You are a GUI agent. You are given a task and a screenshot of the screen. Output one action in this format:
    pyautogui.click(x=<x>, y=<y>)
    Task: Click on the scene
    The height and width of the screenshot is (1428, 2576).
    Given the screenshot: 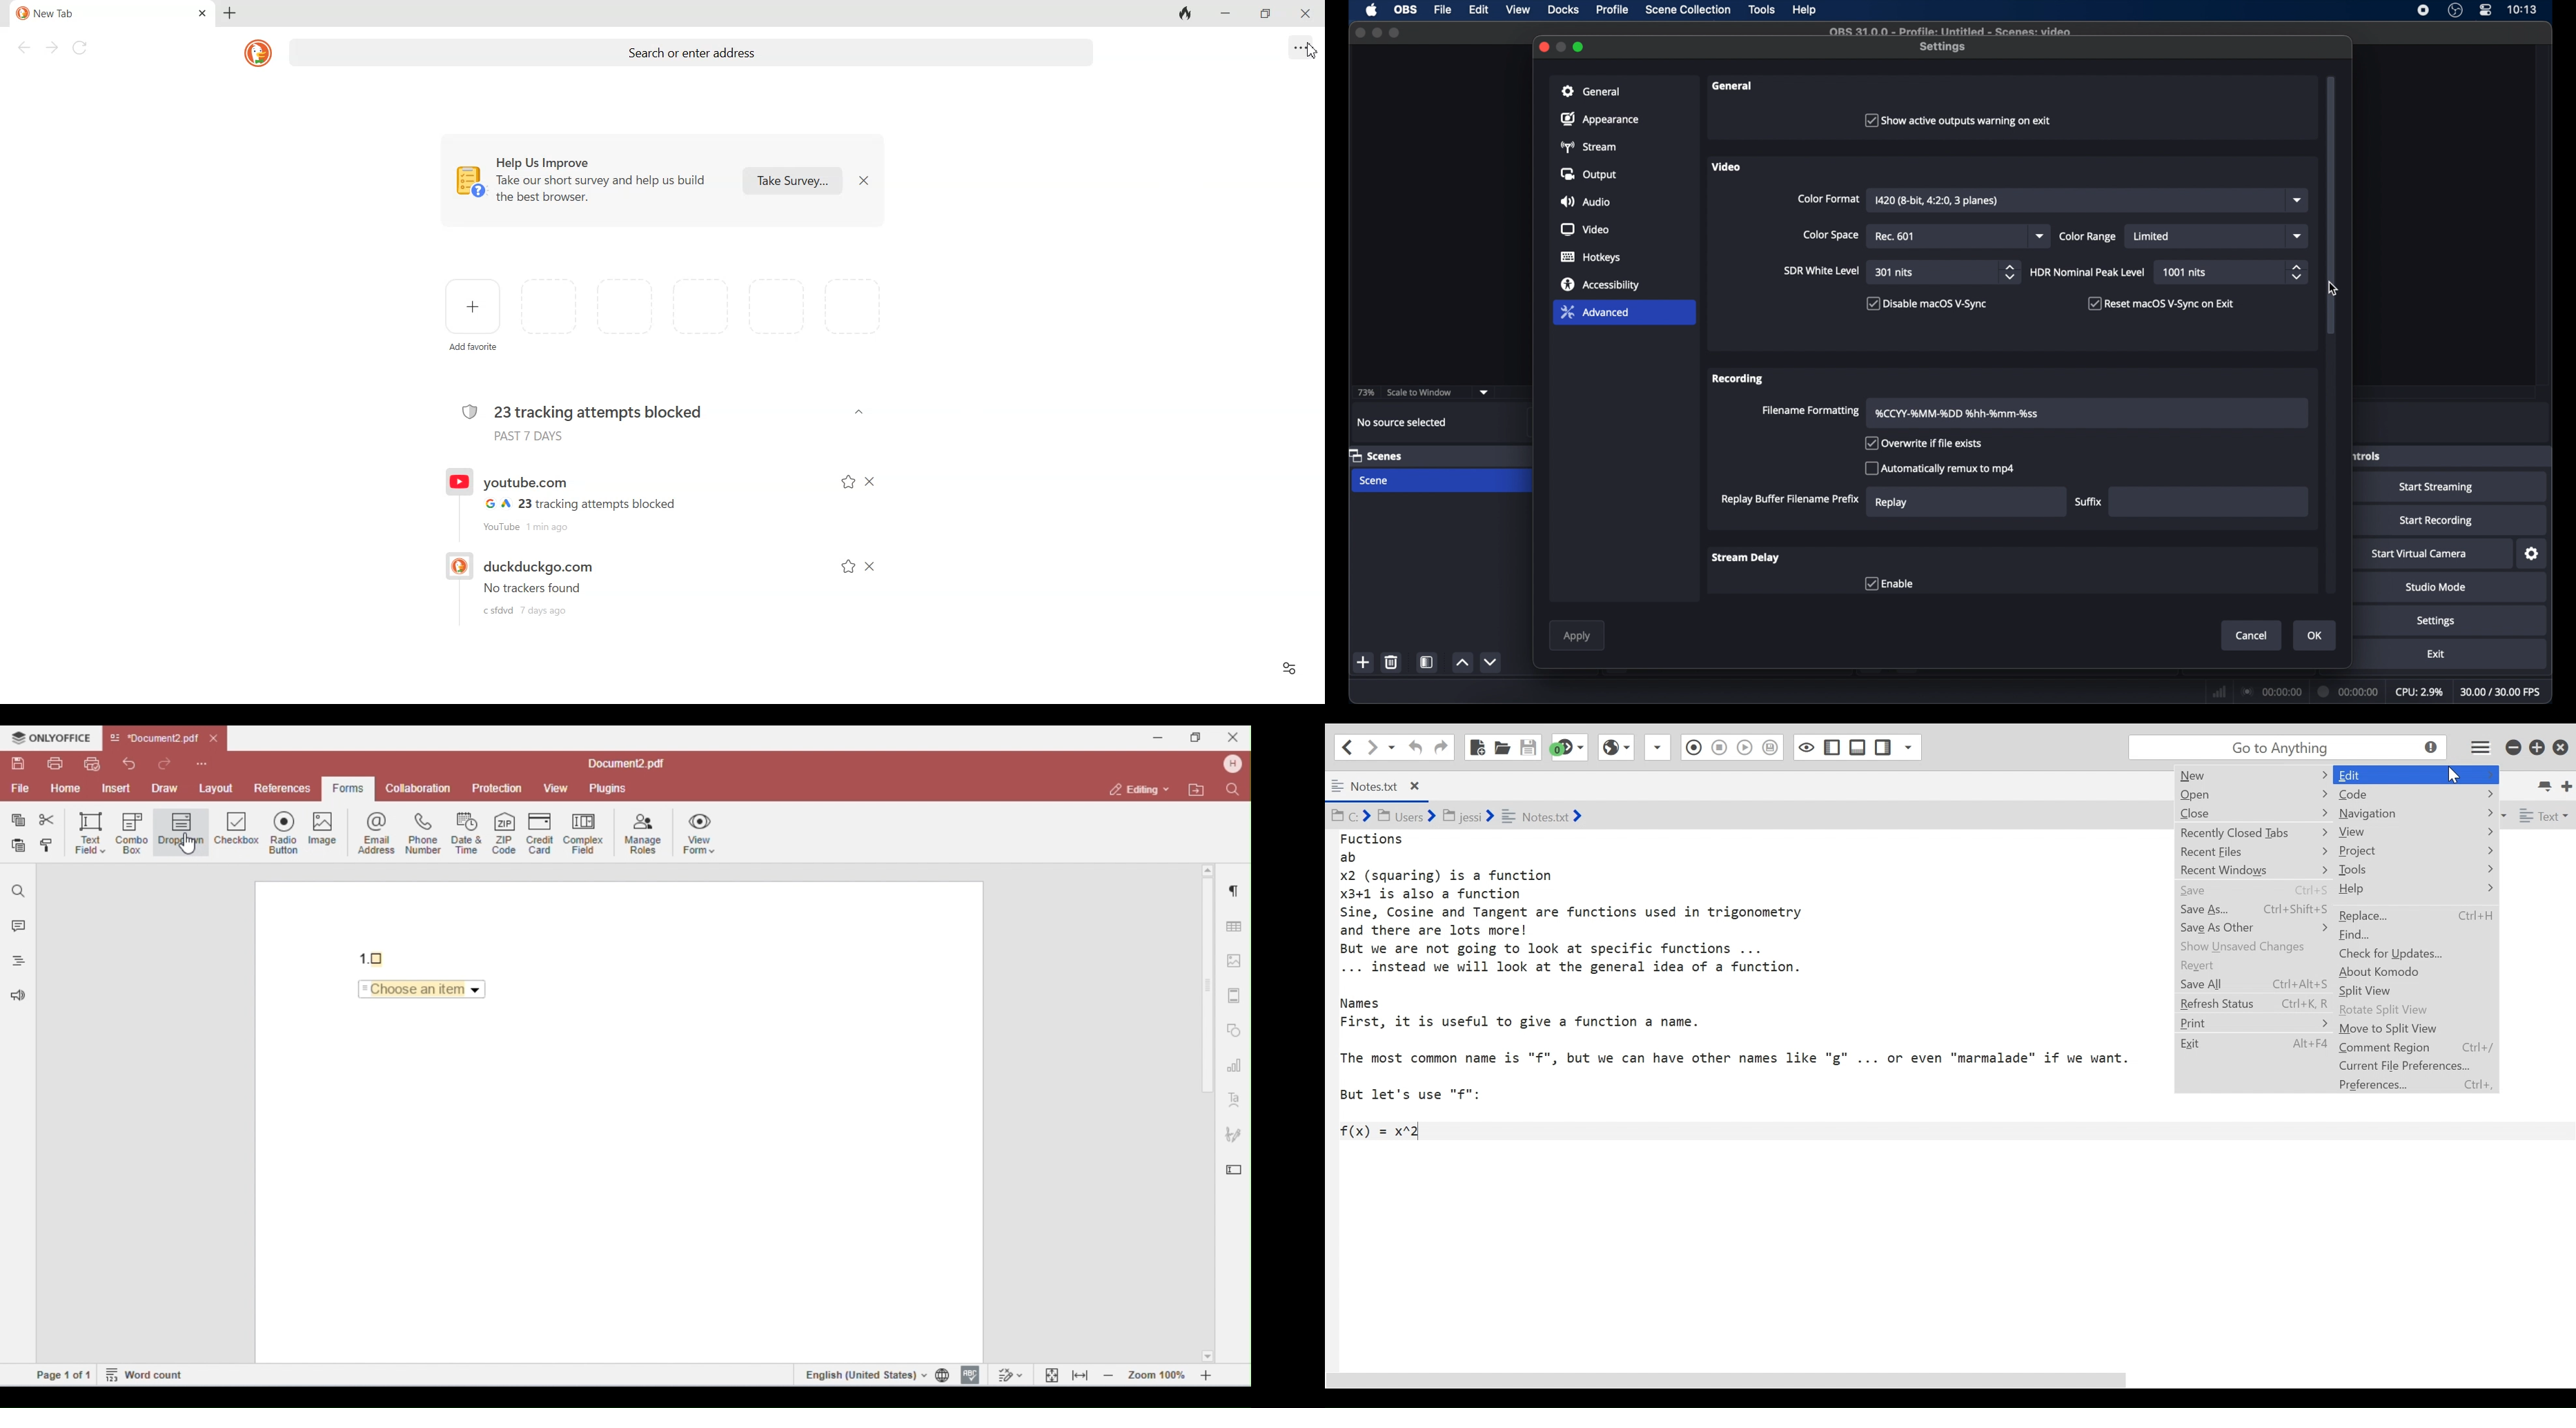 What is the action you would take?
    pyautogui.click(x=1375, y=481)
    